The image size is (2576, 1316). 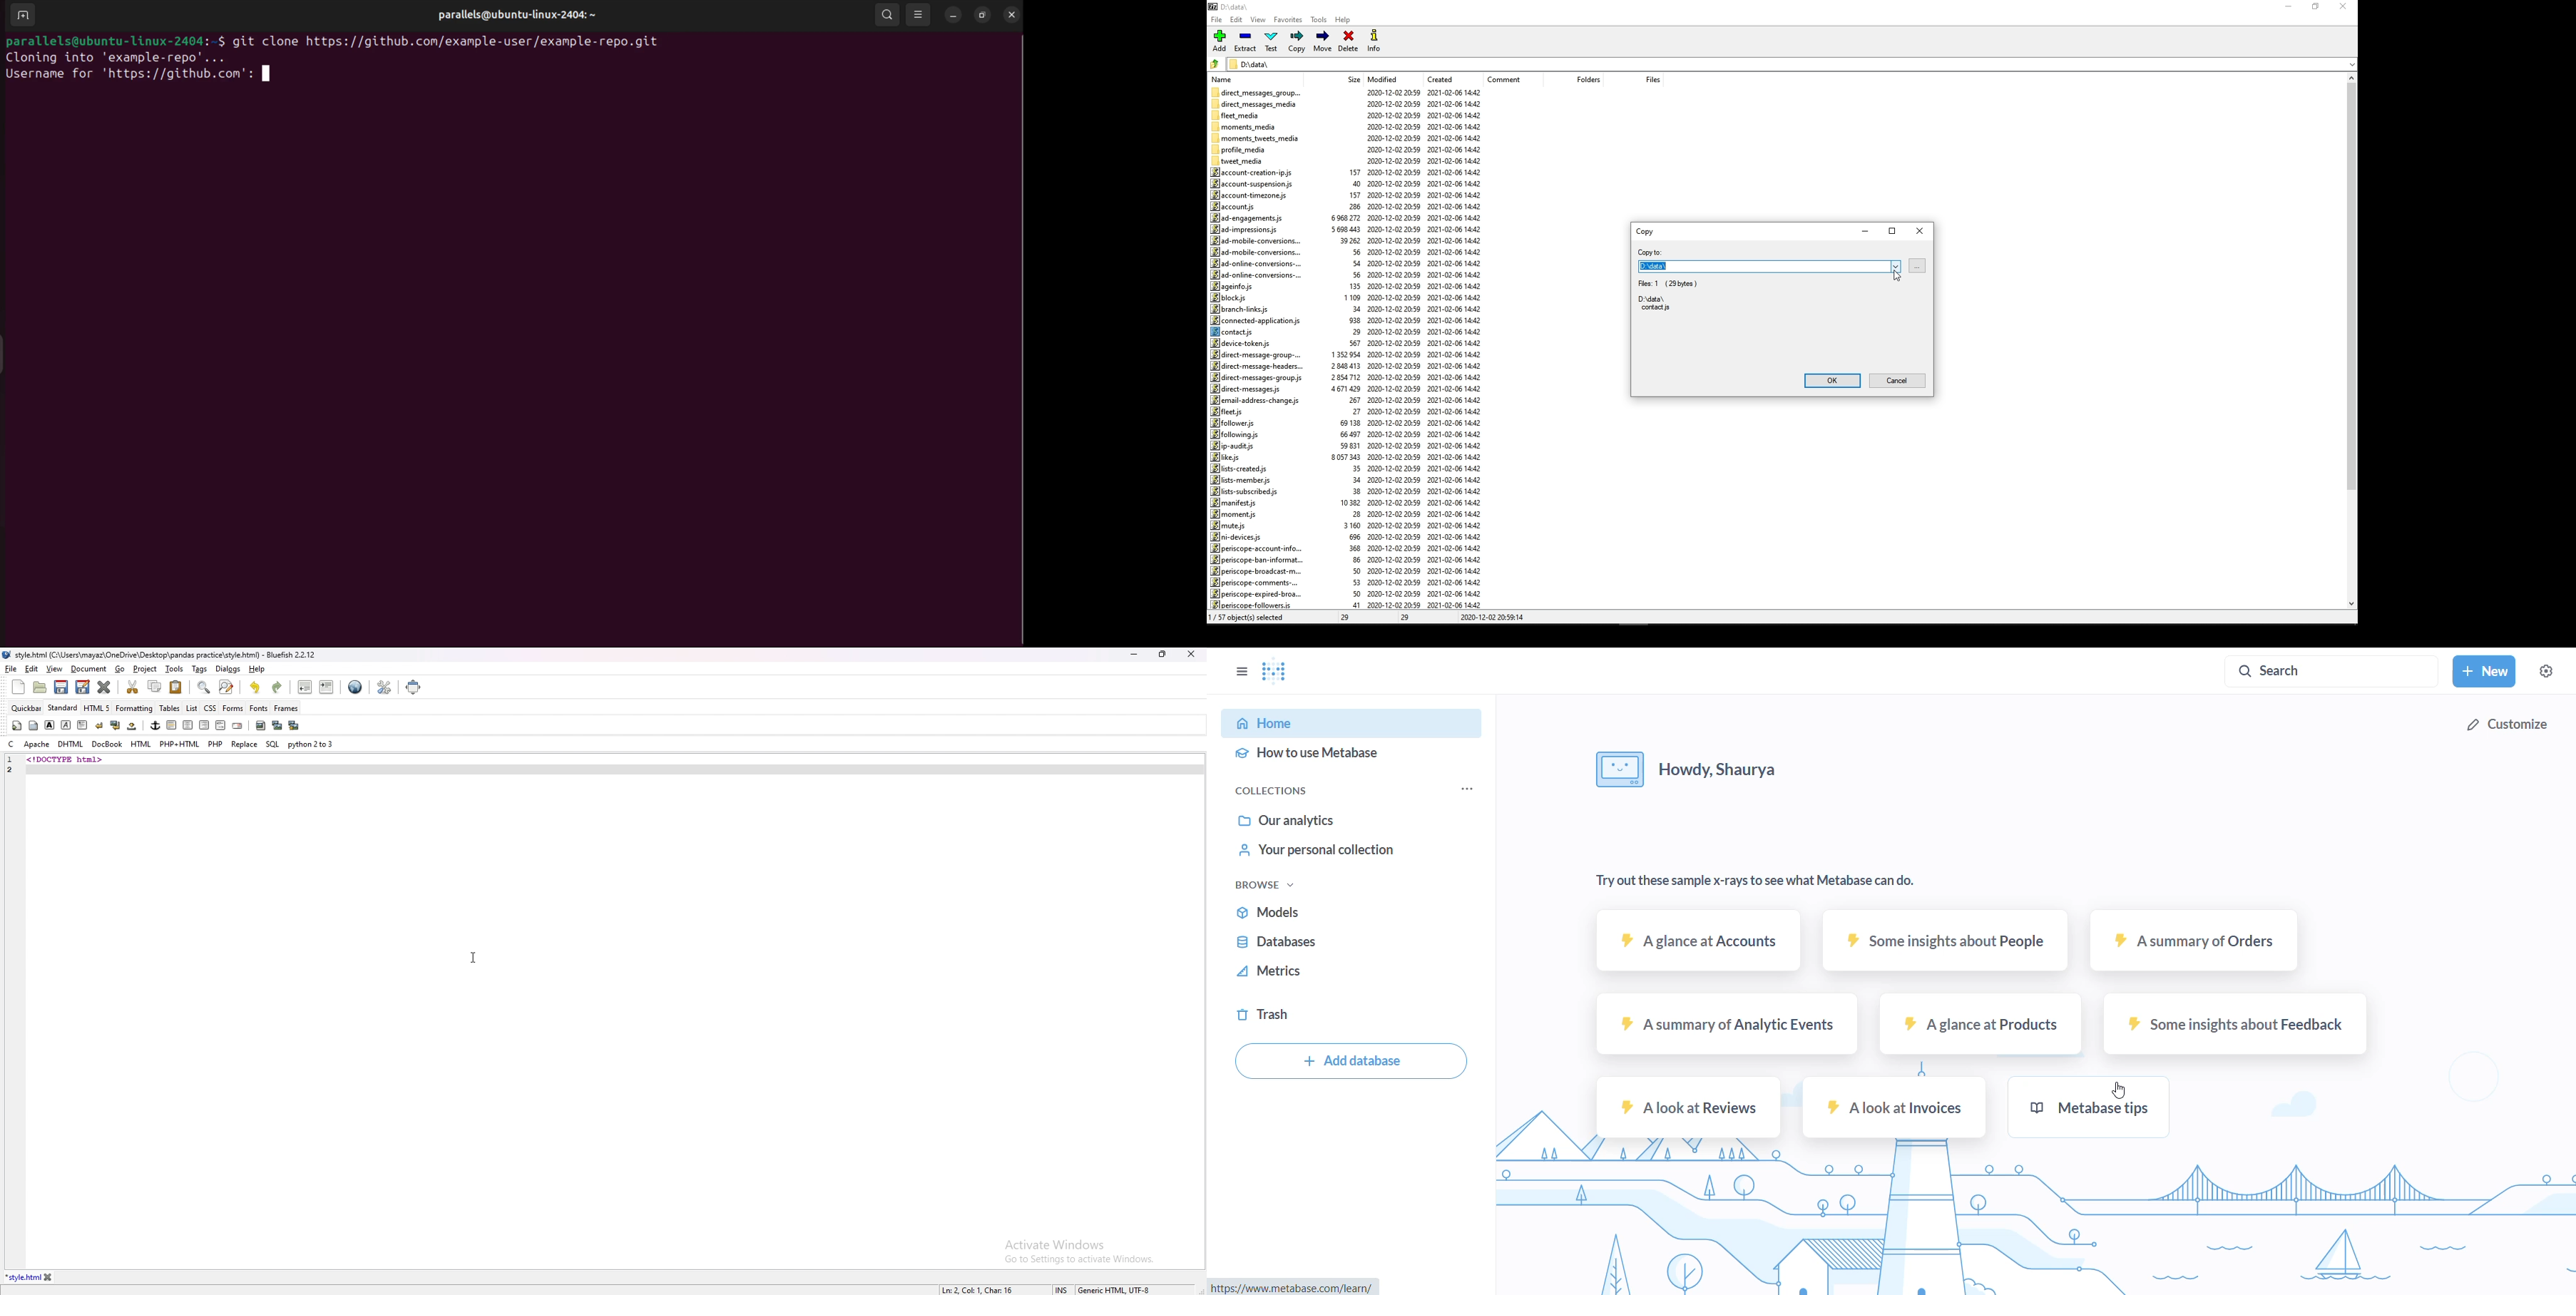 What do you see at coordinates (1354, 724) in the screenshot?
I see `HOME` at bounding box center [1354, 724].